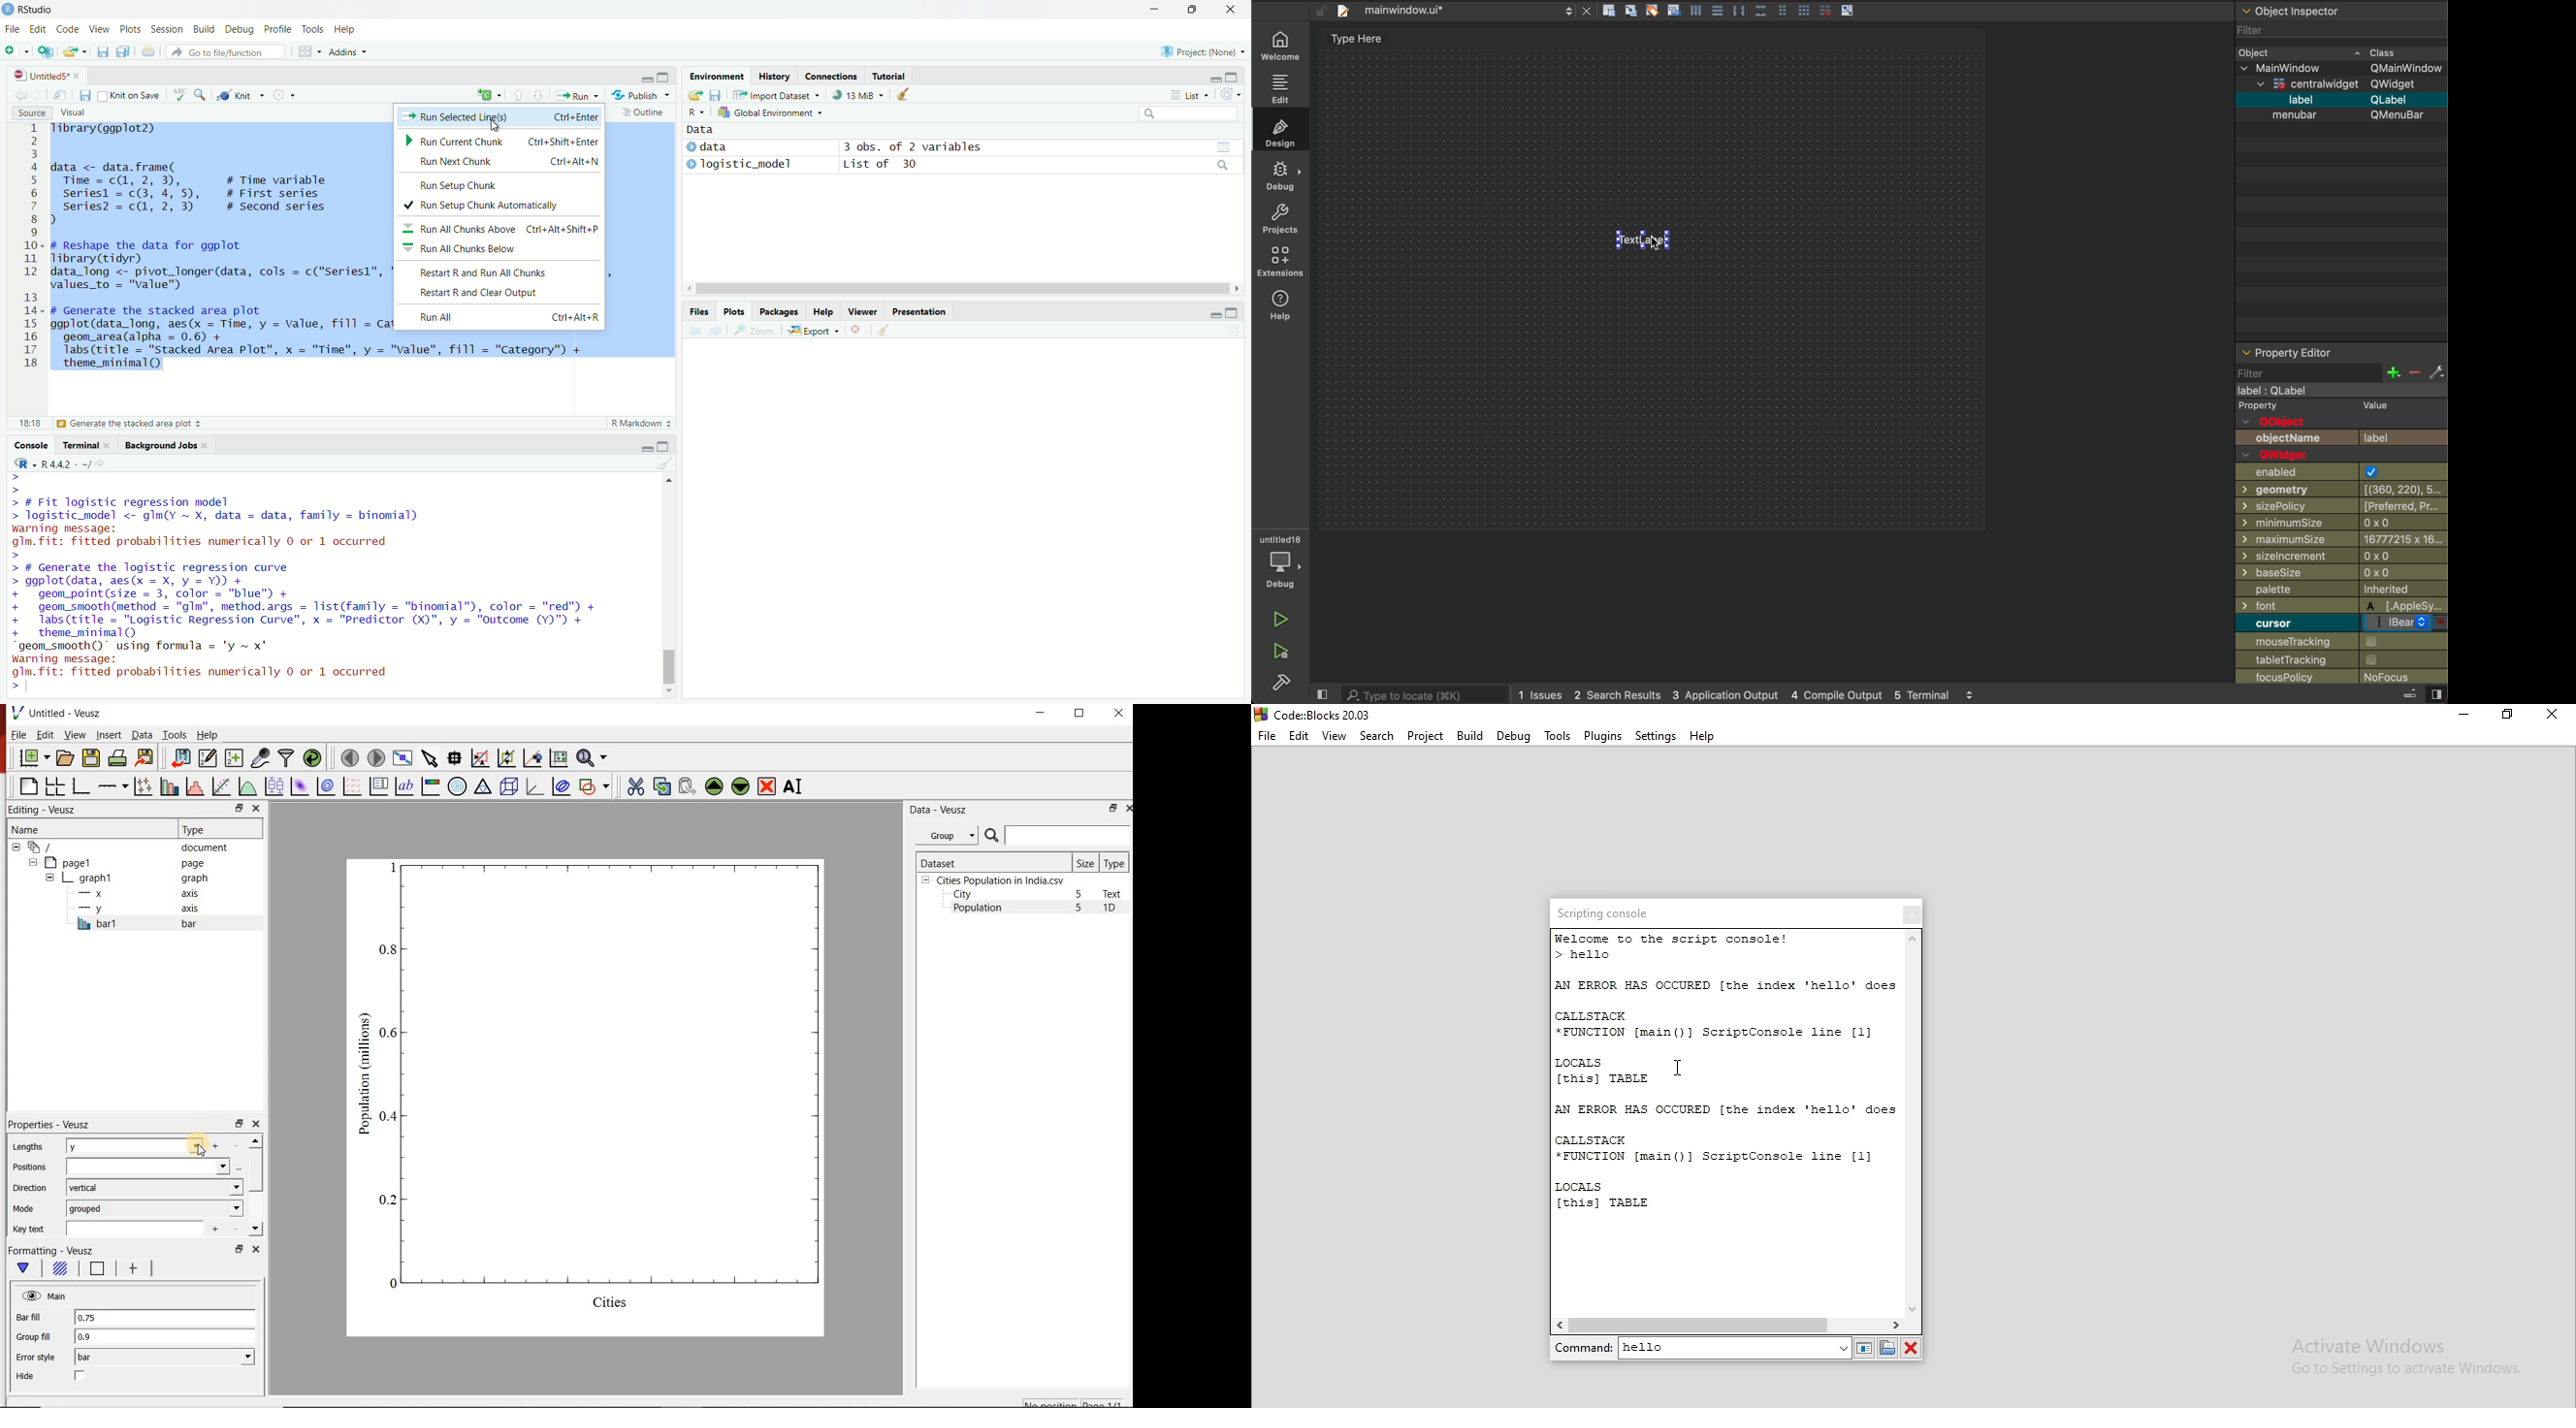  What do you see at coordinates (773, 74) in the screenshot?
I see `History` at bounding box center [773, 74].